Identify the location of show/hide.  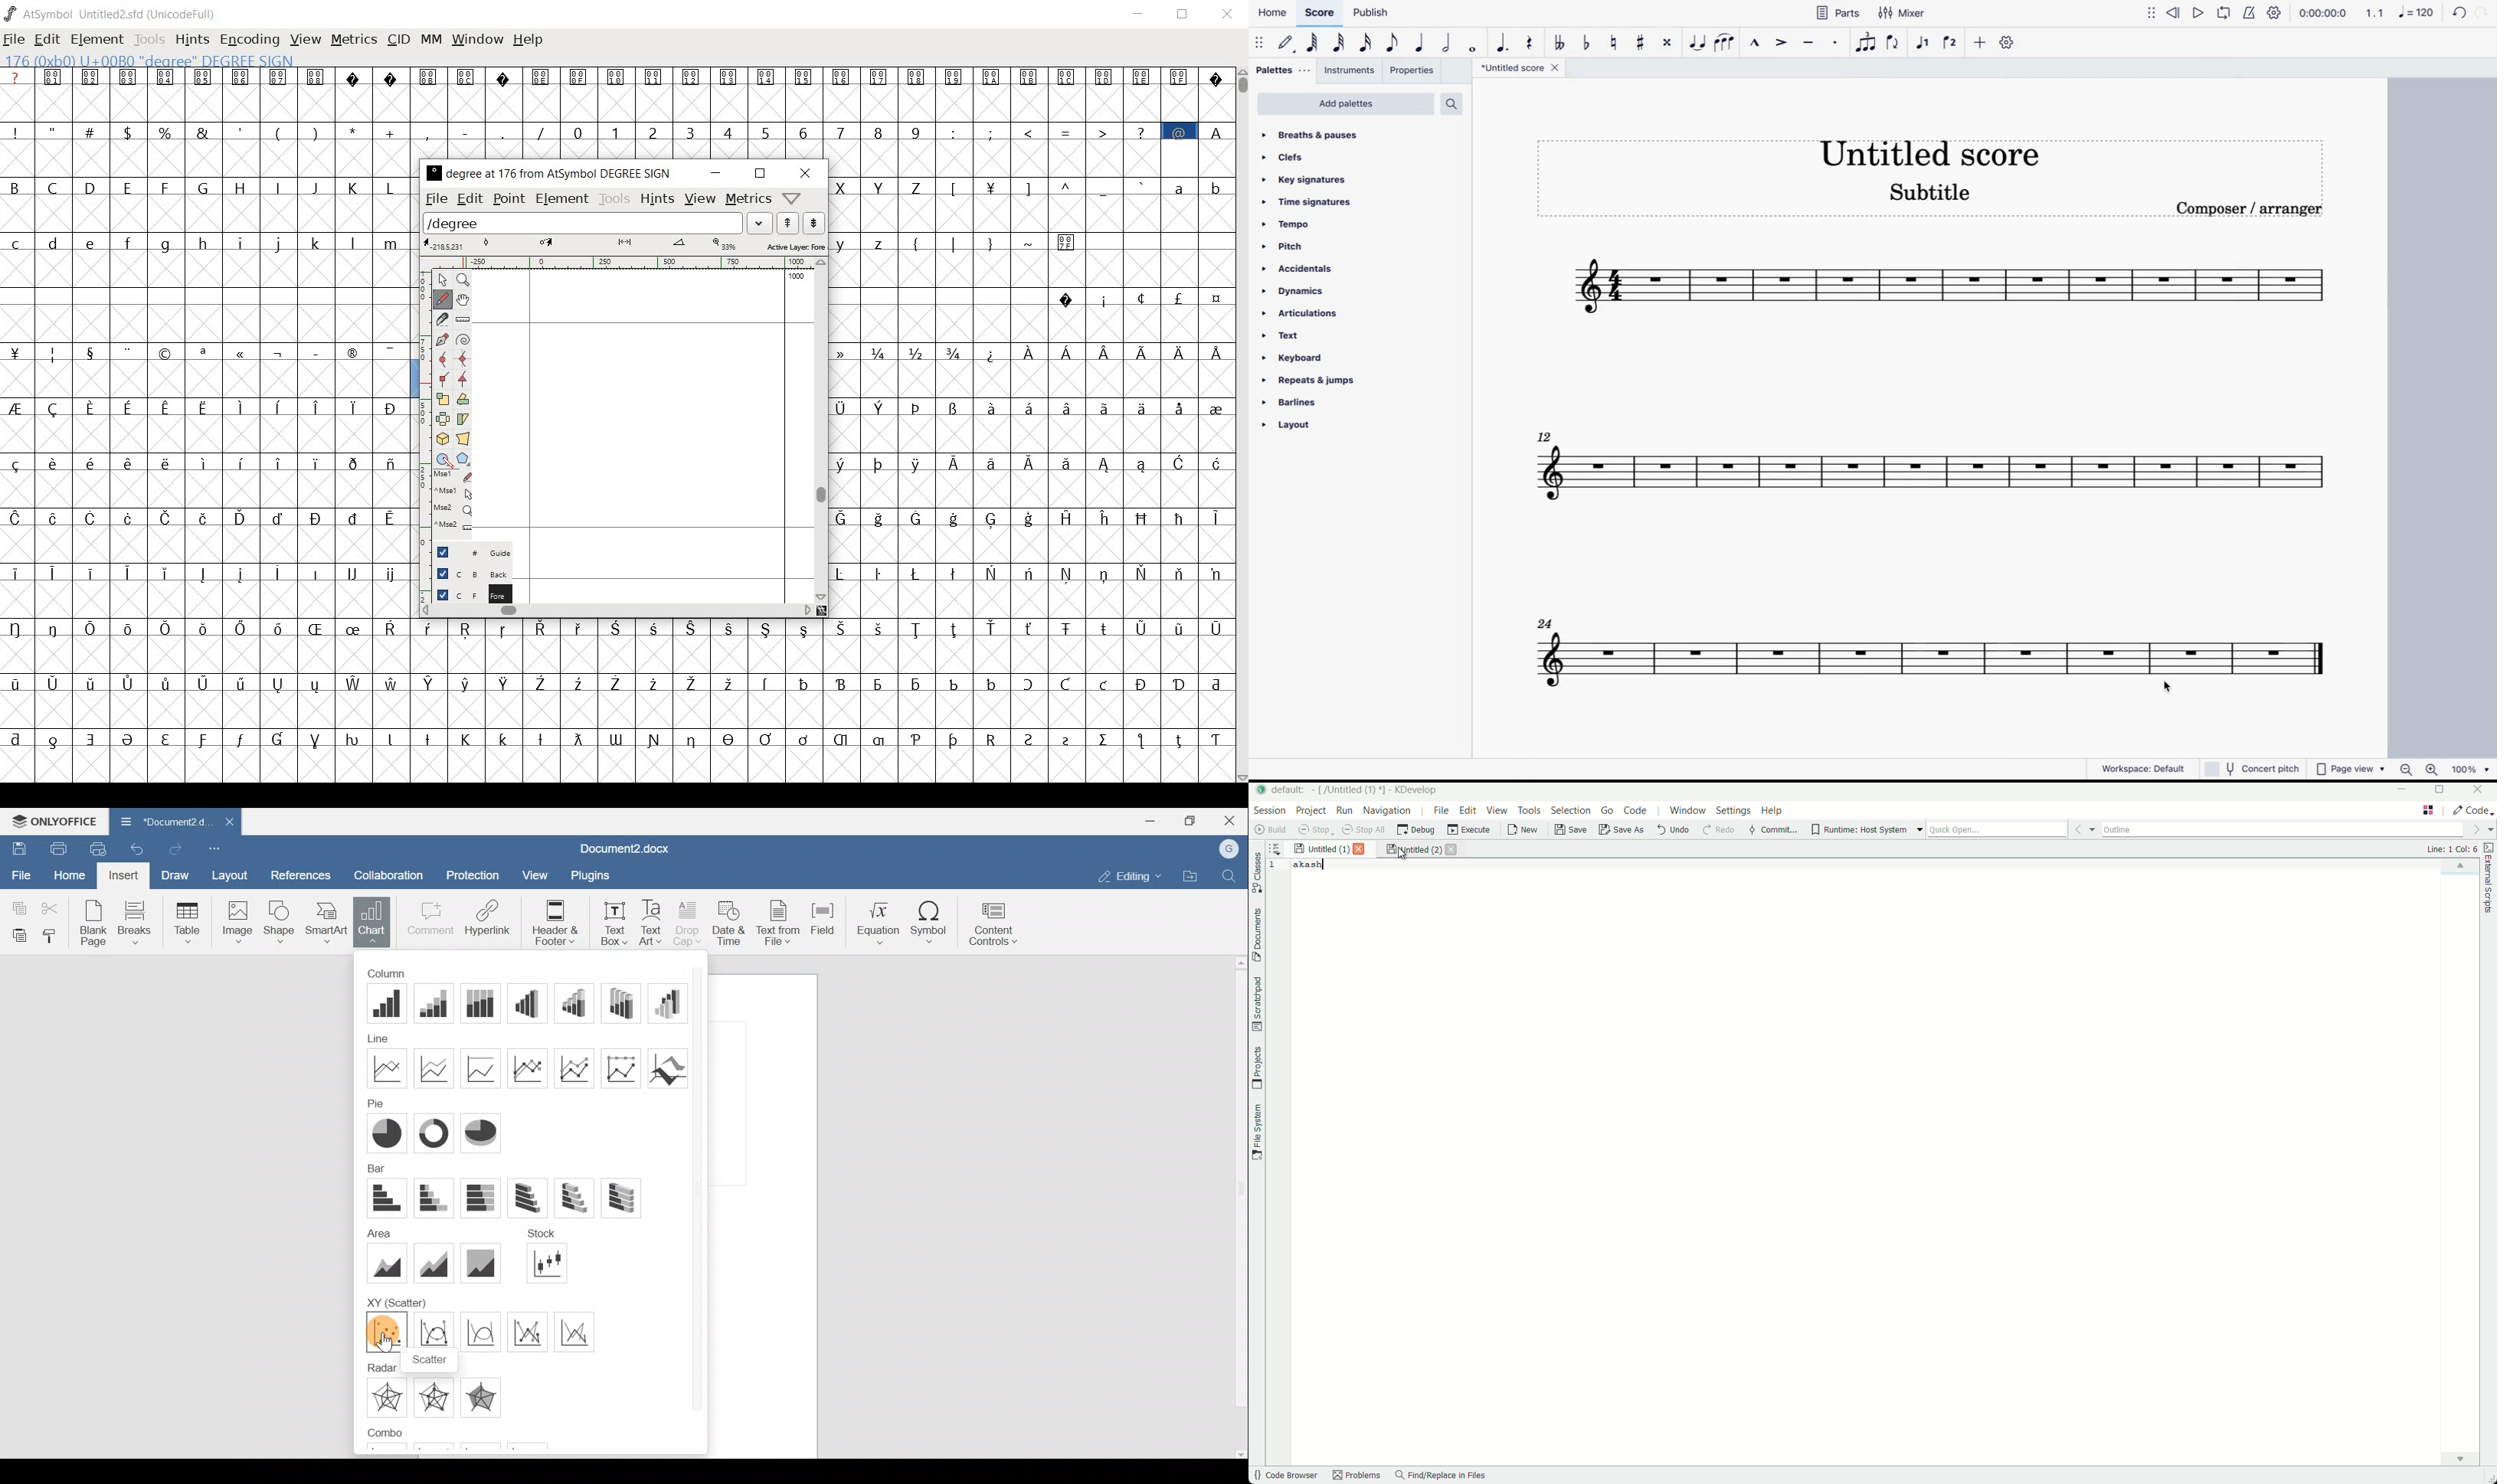
(2150, 17).